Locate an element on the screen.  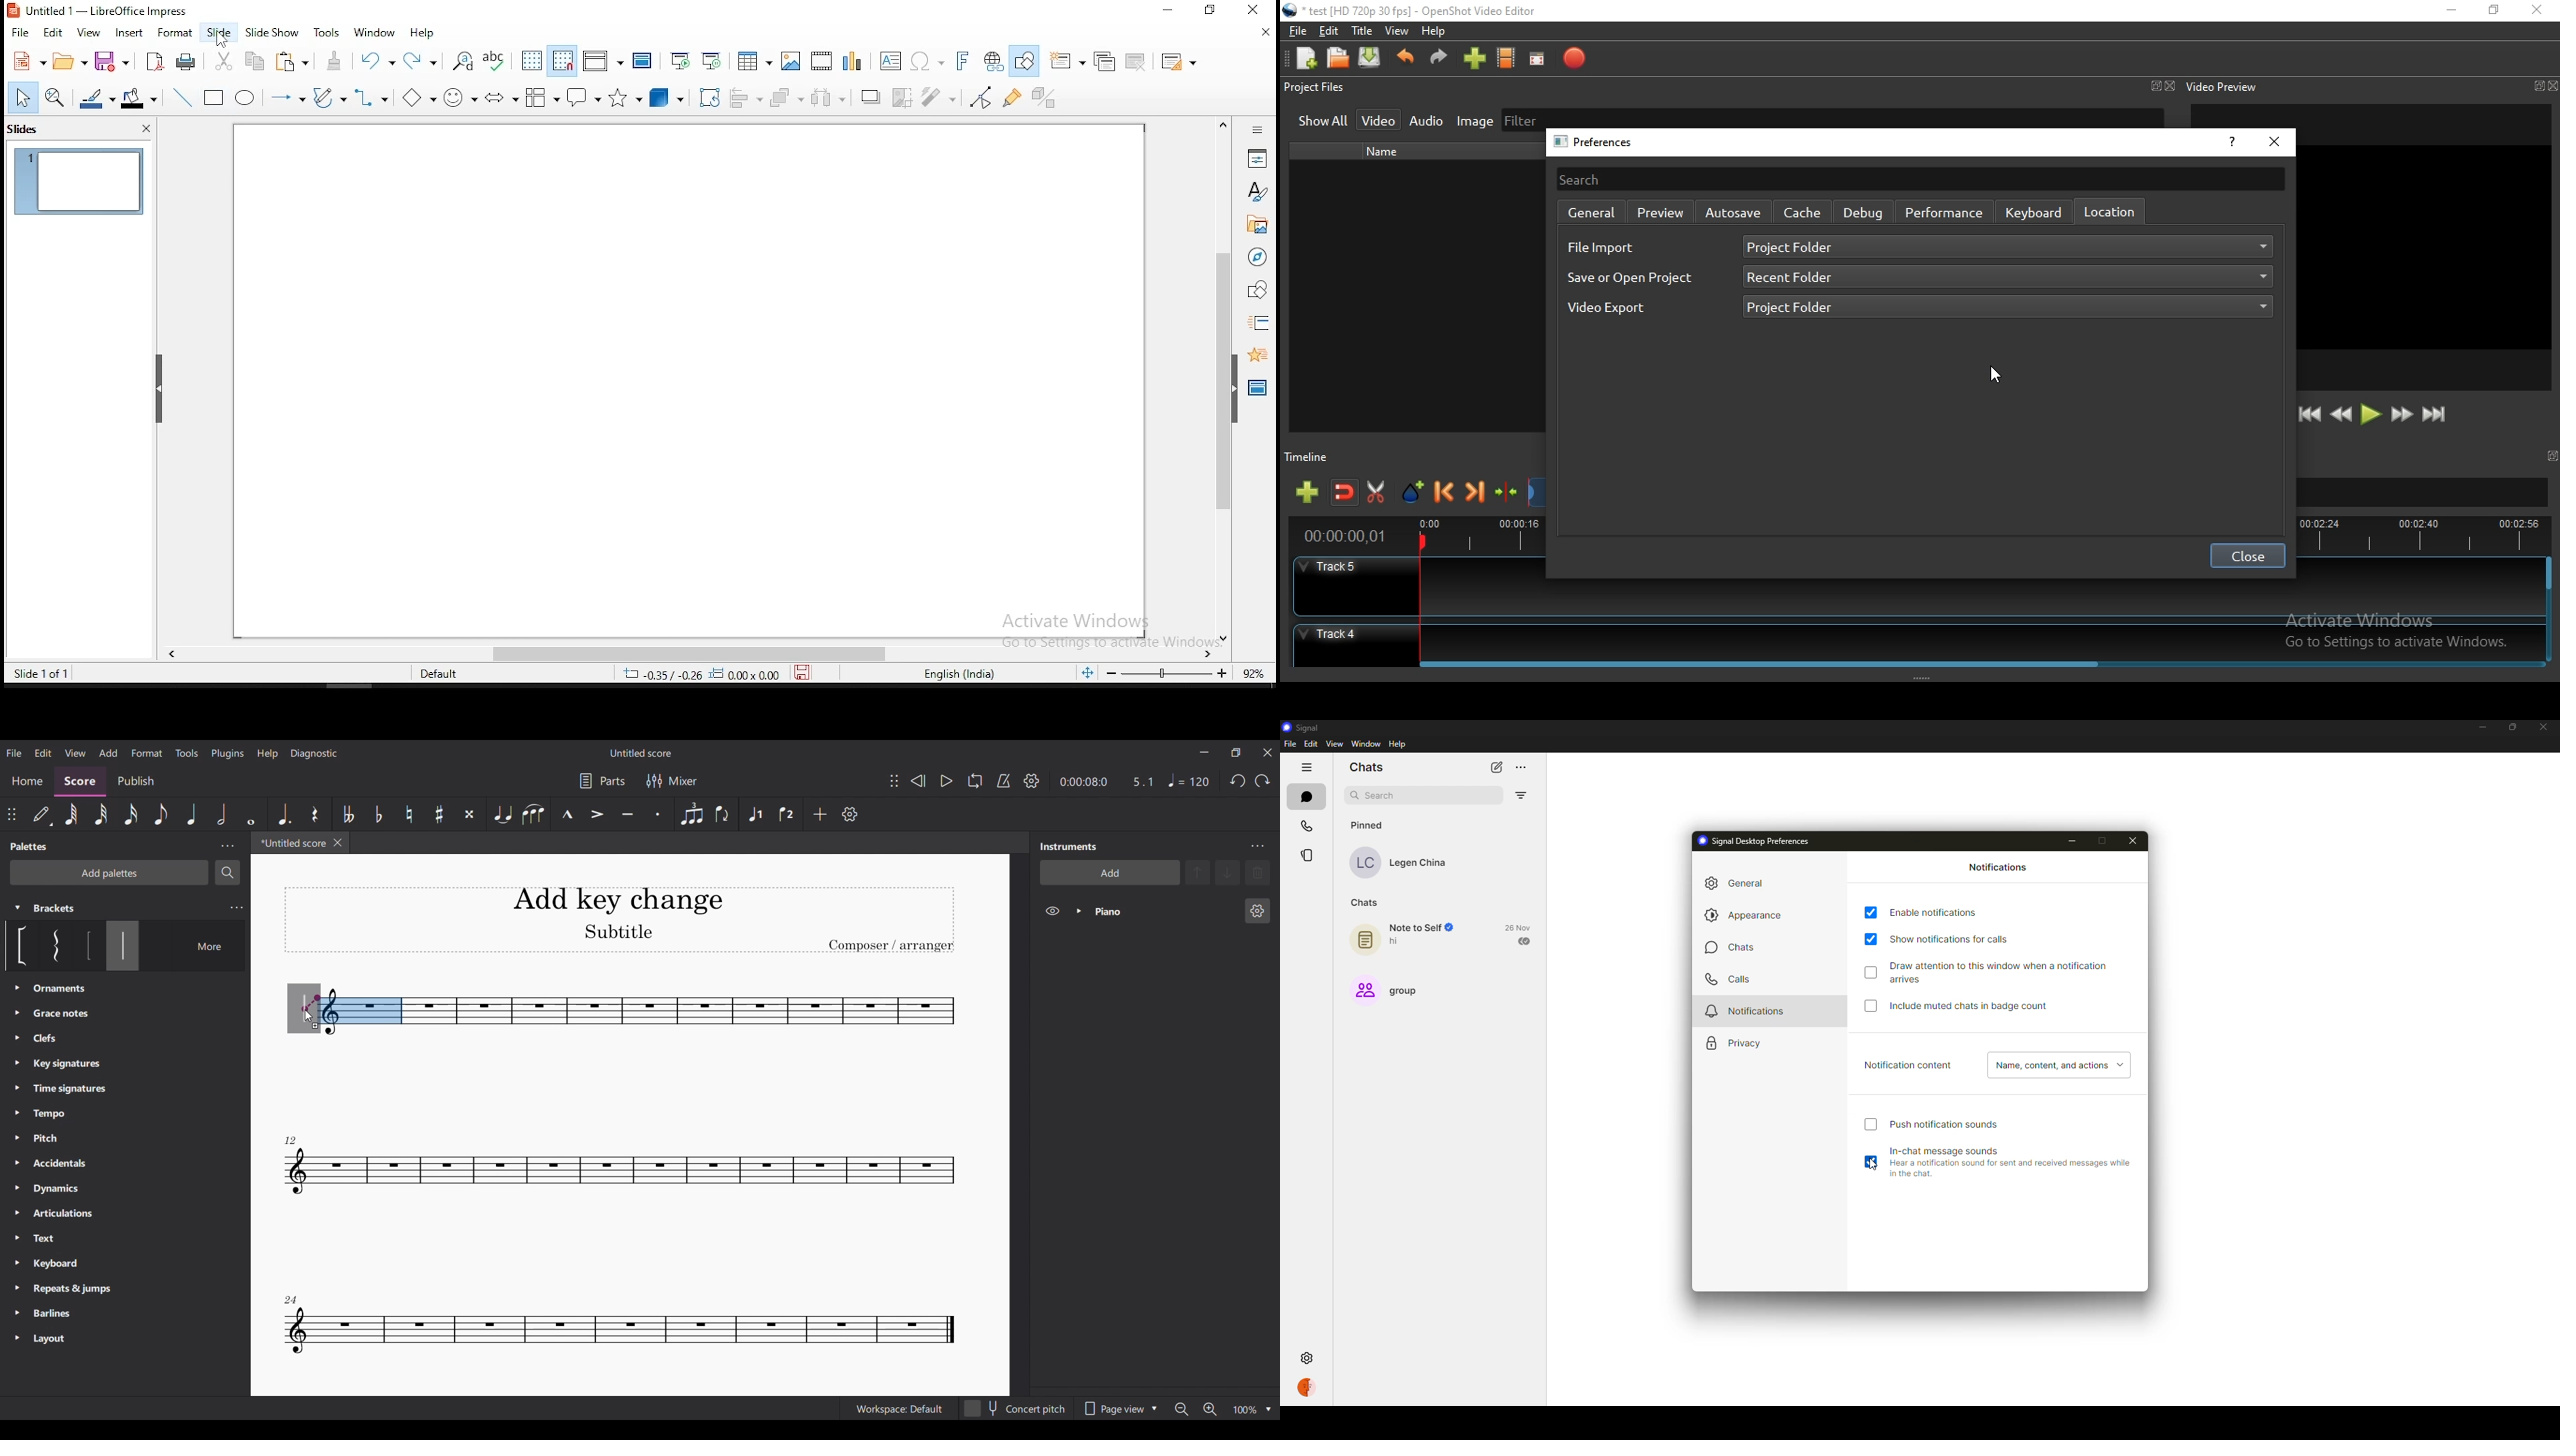
calls is located at coordinates (1305, 825).